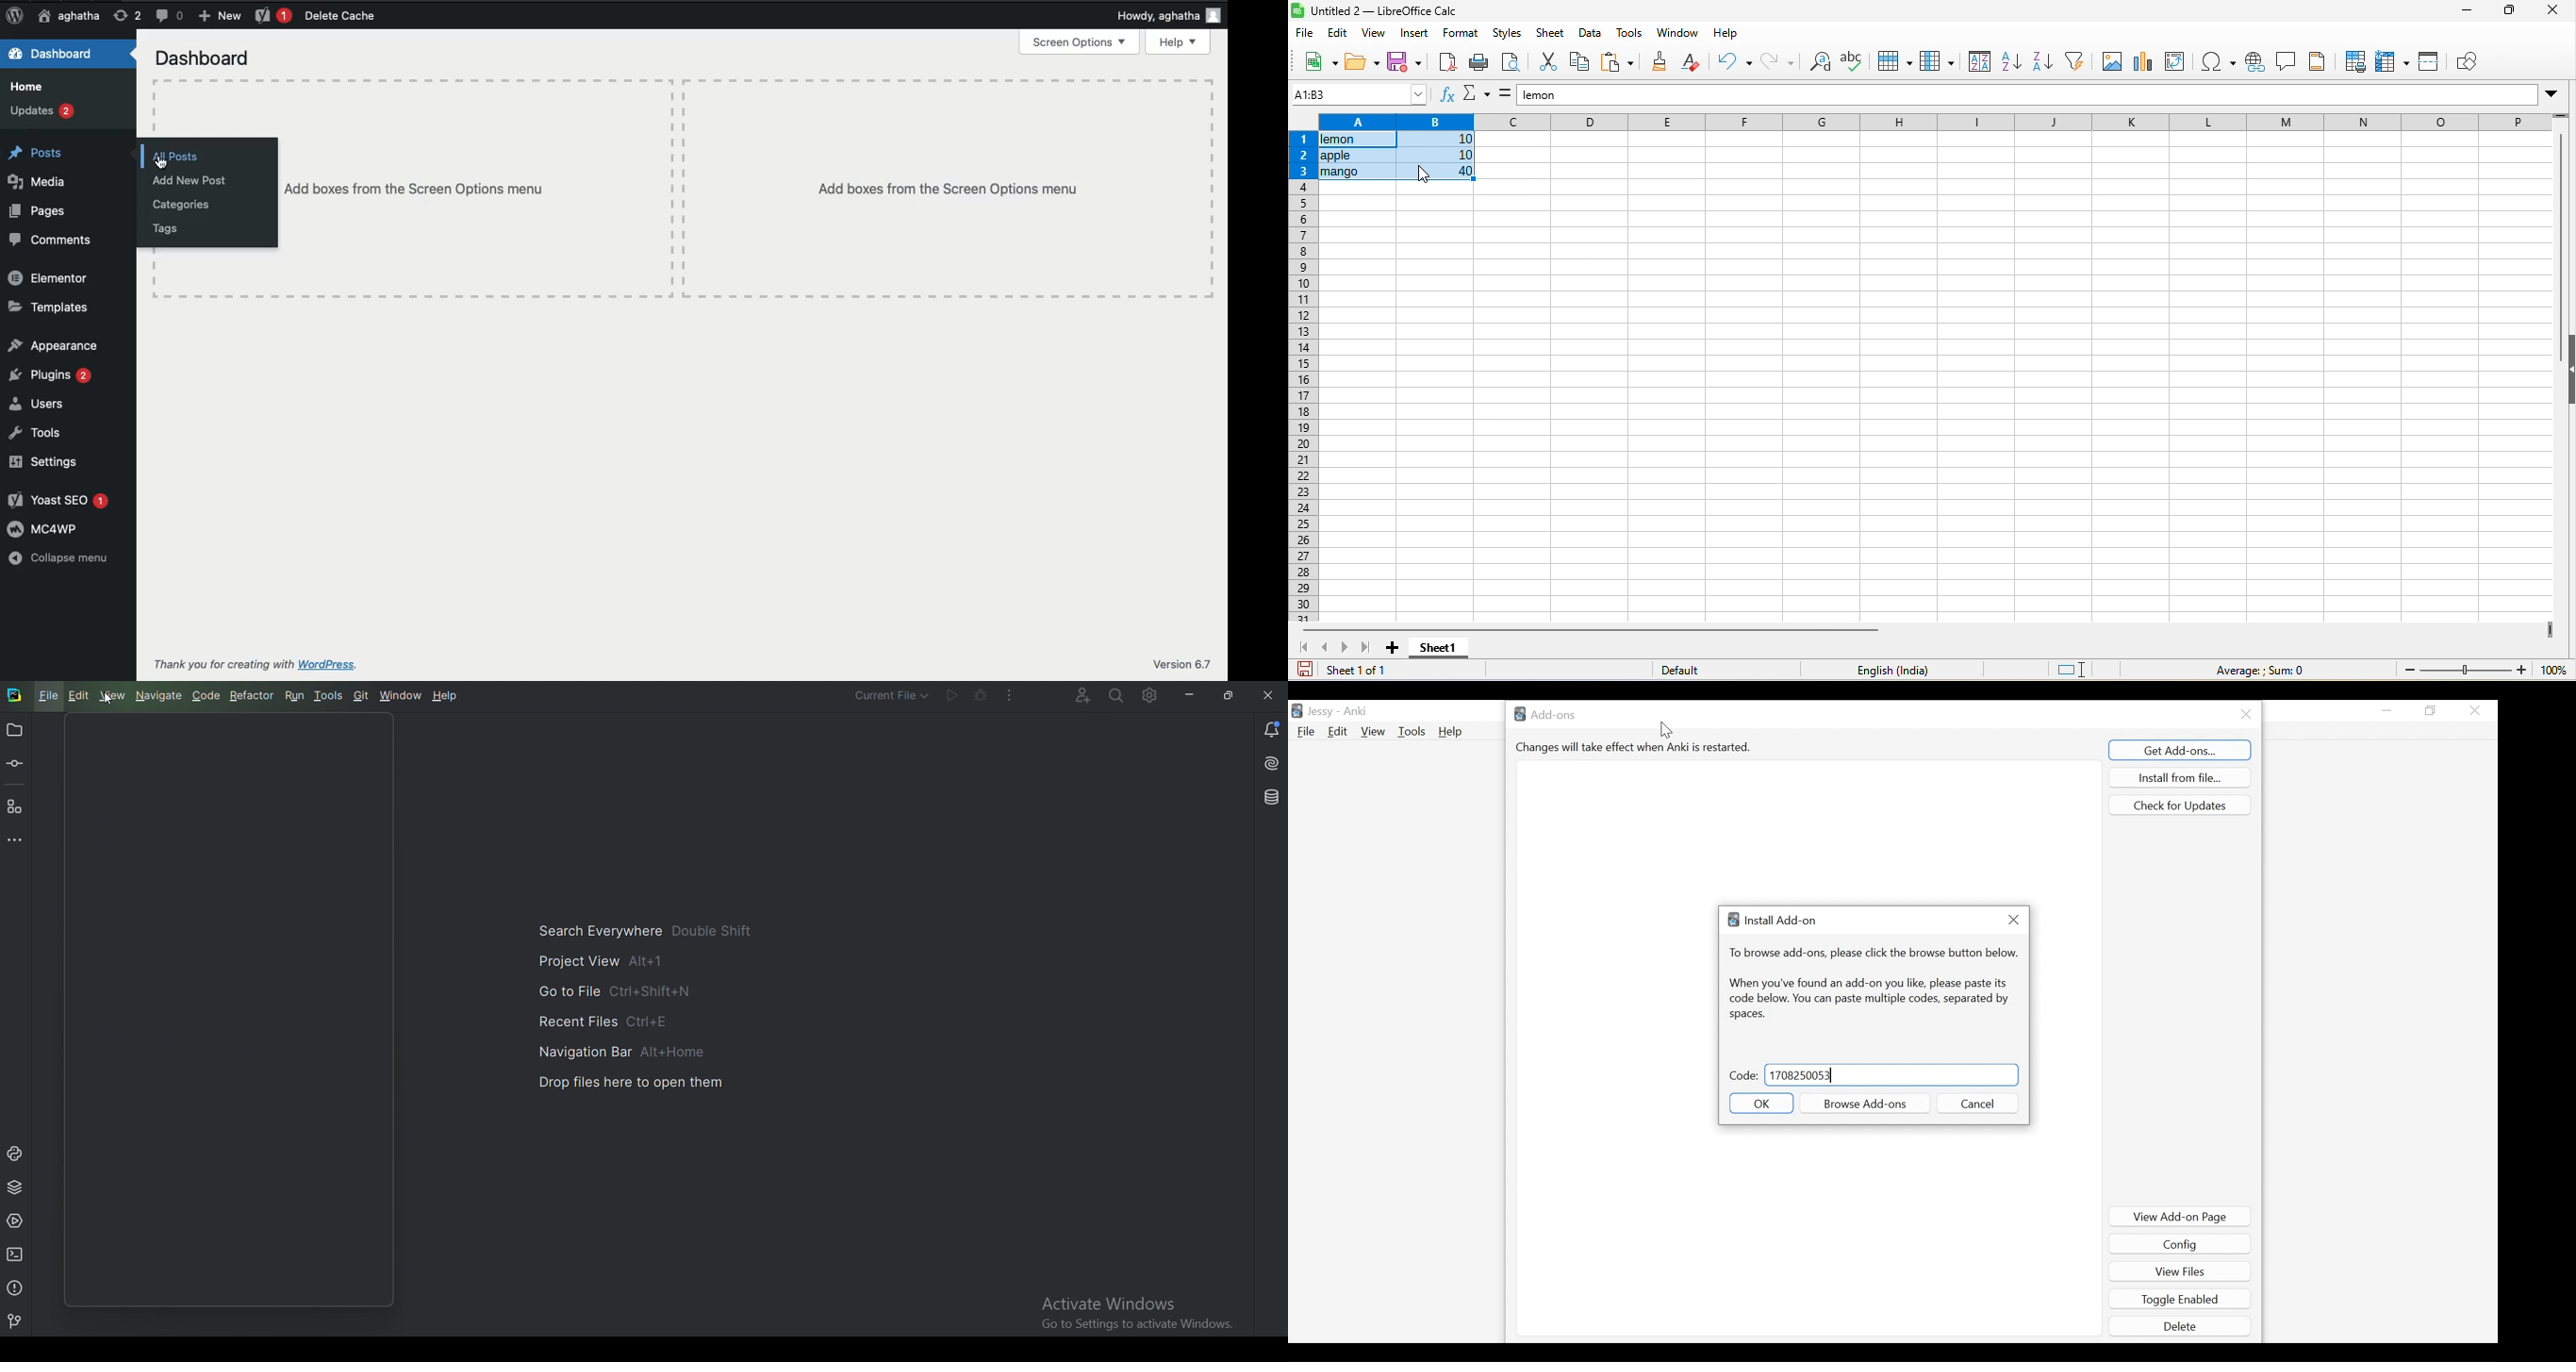  Describe the element at coordinates (2014, 63) in the screenshot. I see `sort ascending` at that location.